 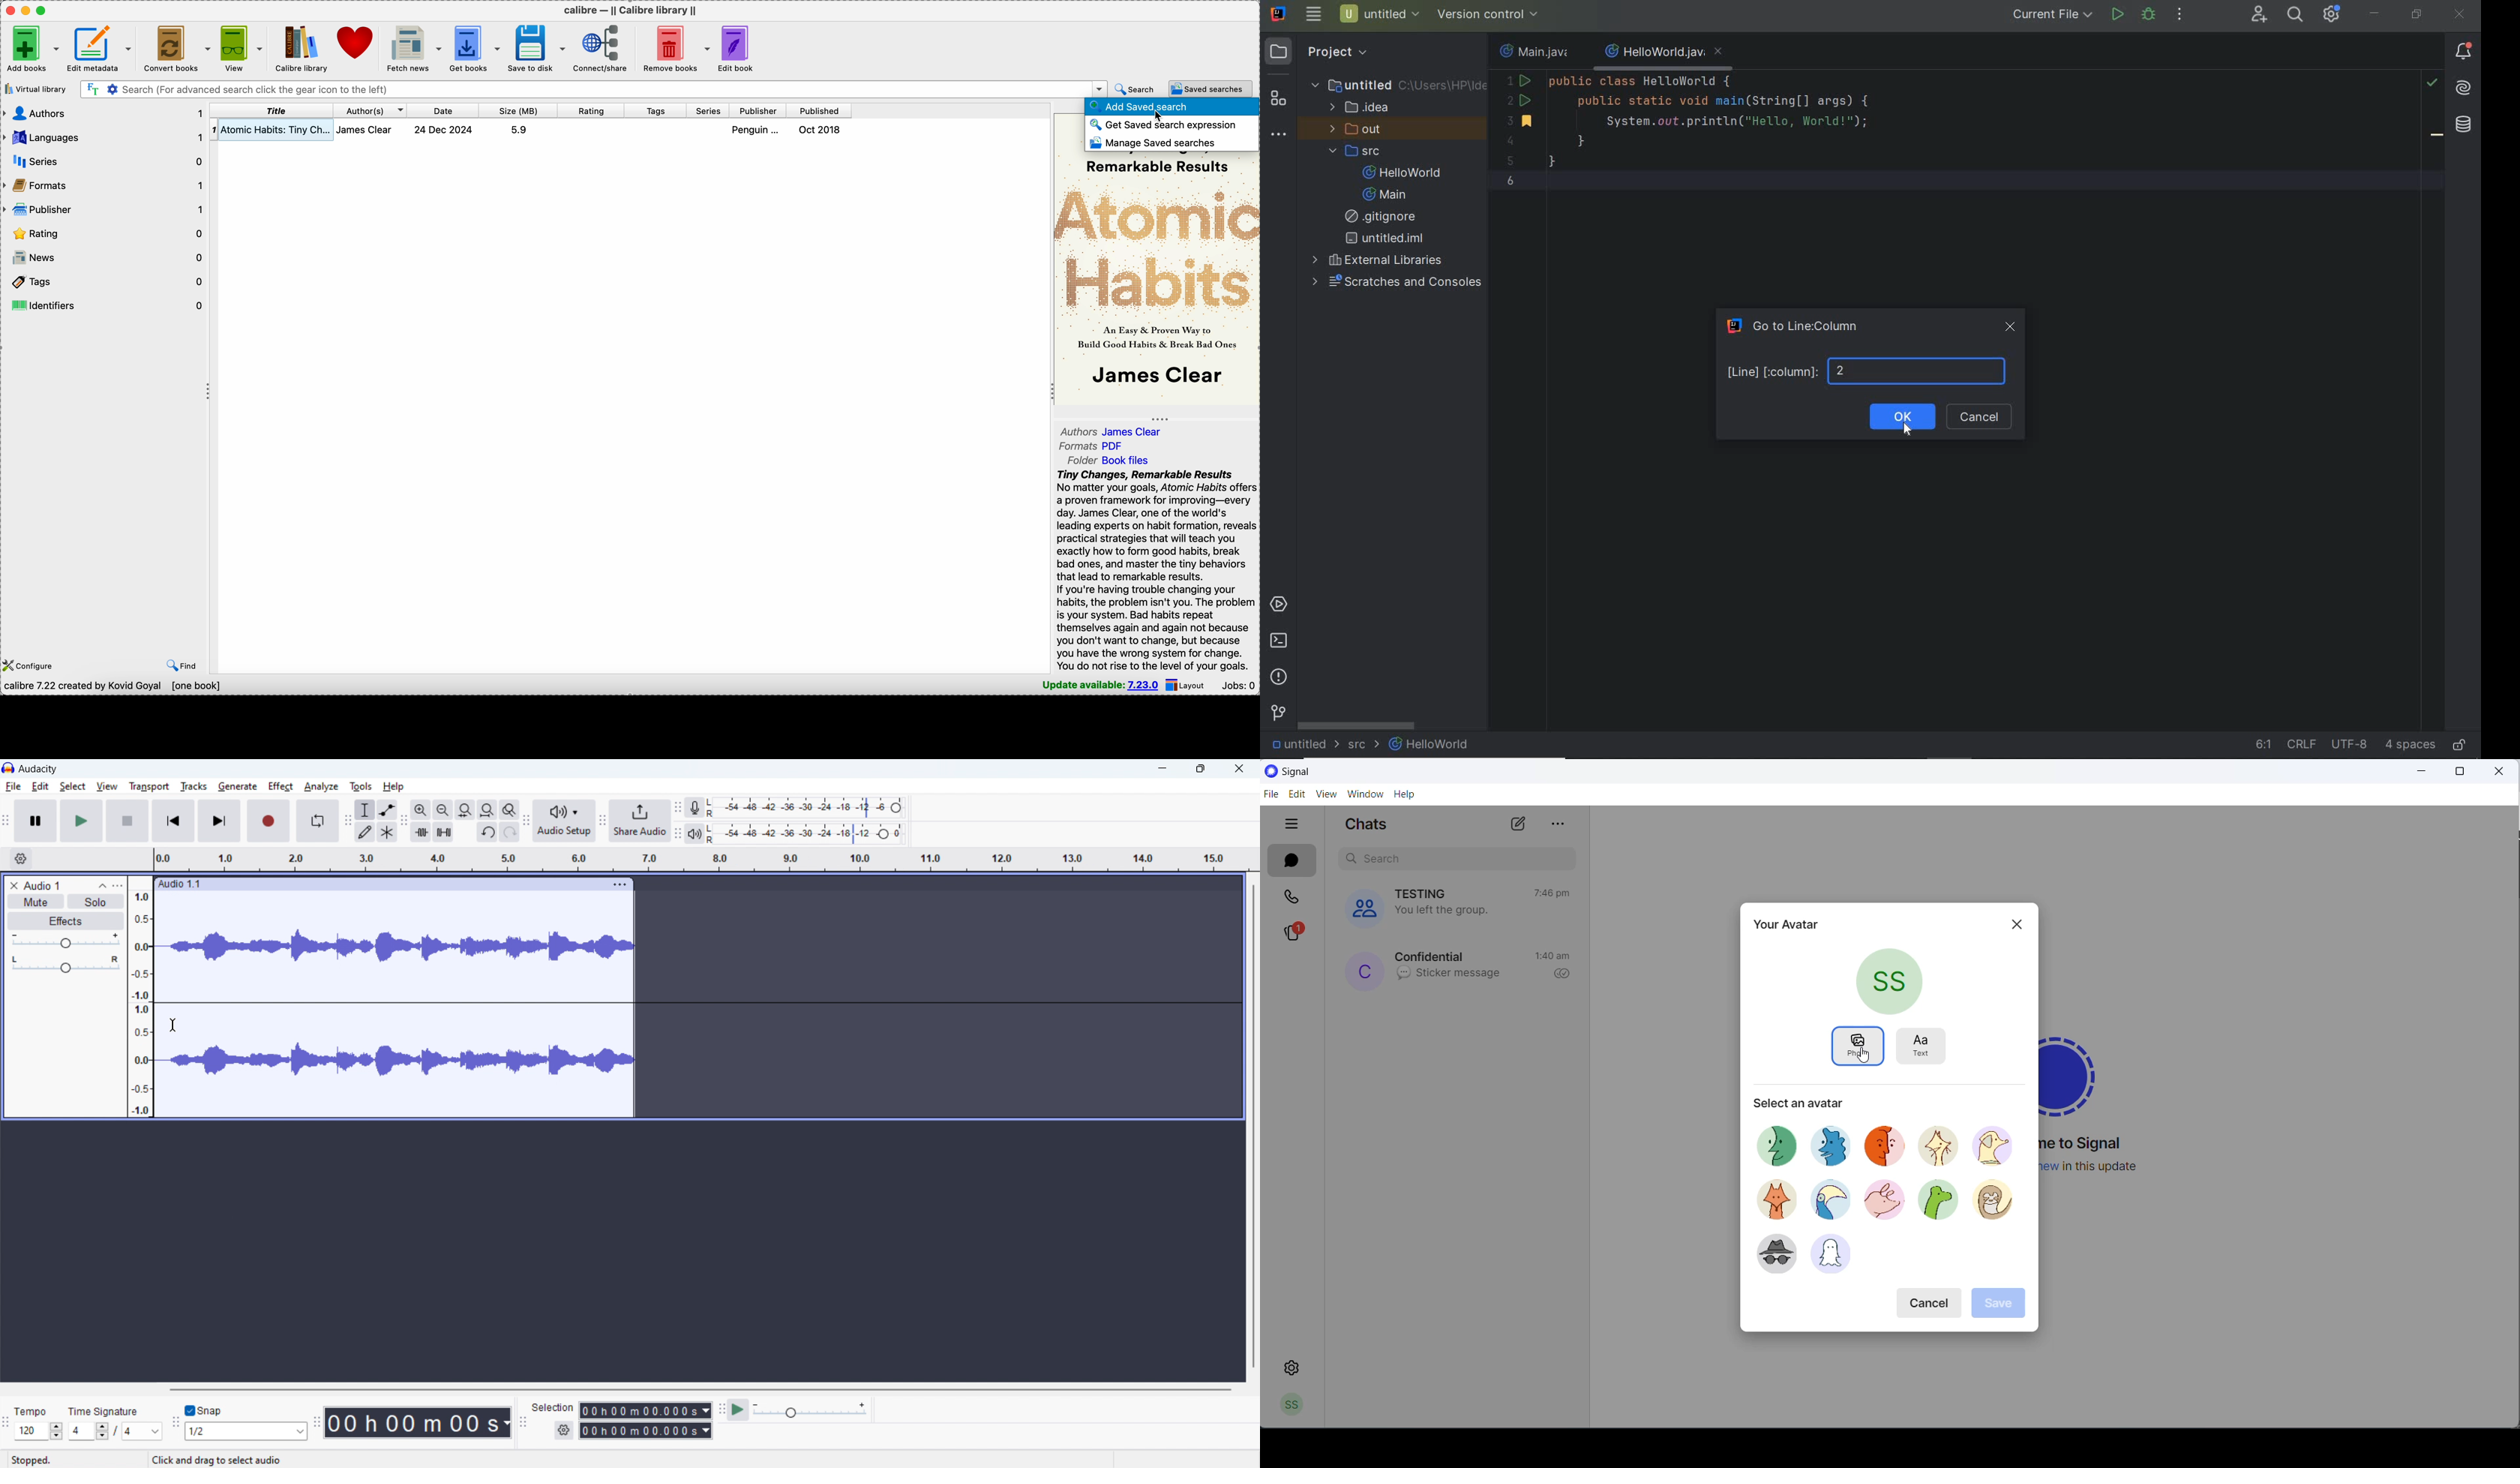 What do you see at coordinates (646, 1431) in the screenshot?
I see `end time` at bounding box center [646, 1431].